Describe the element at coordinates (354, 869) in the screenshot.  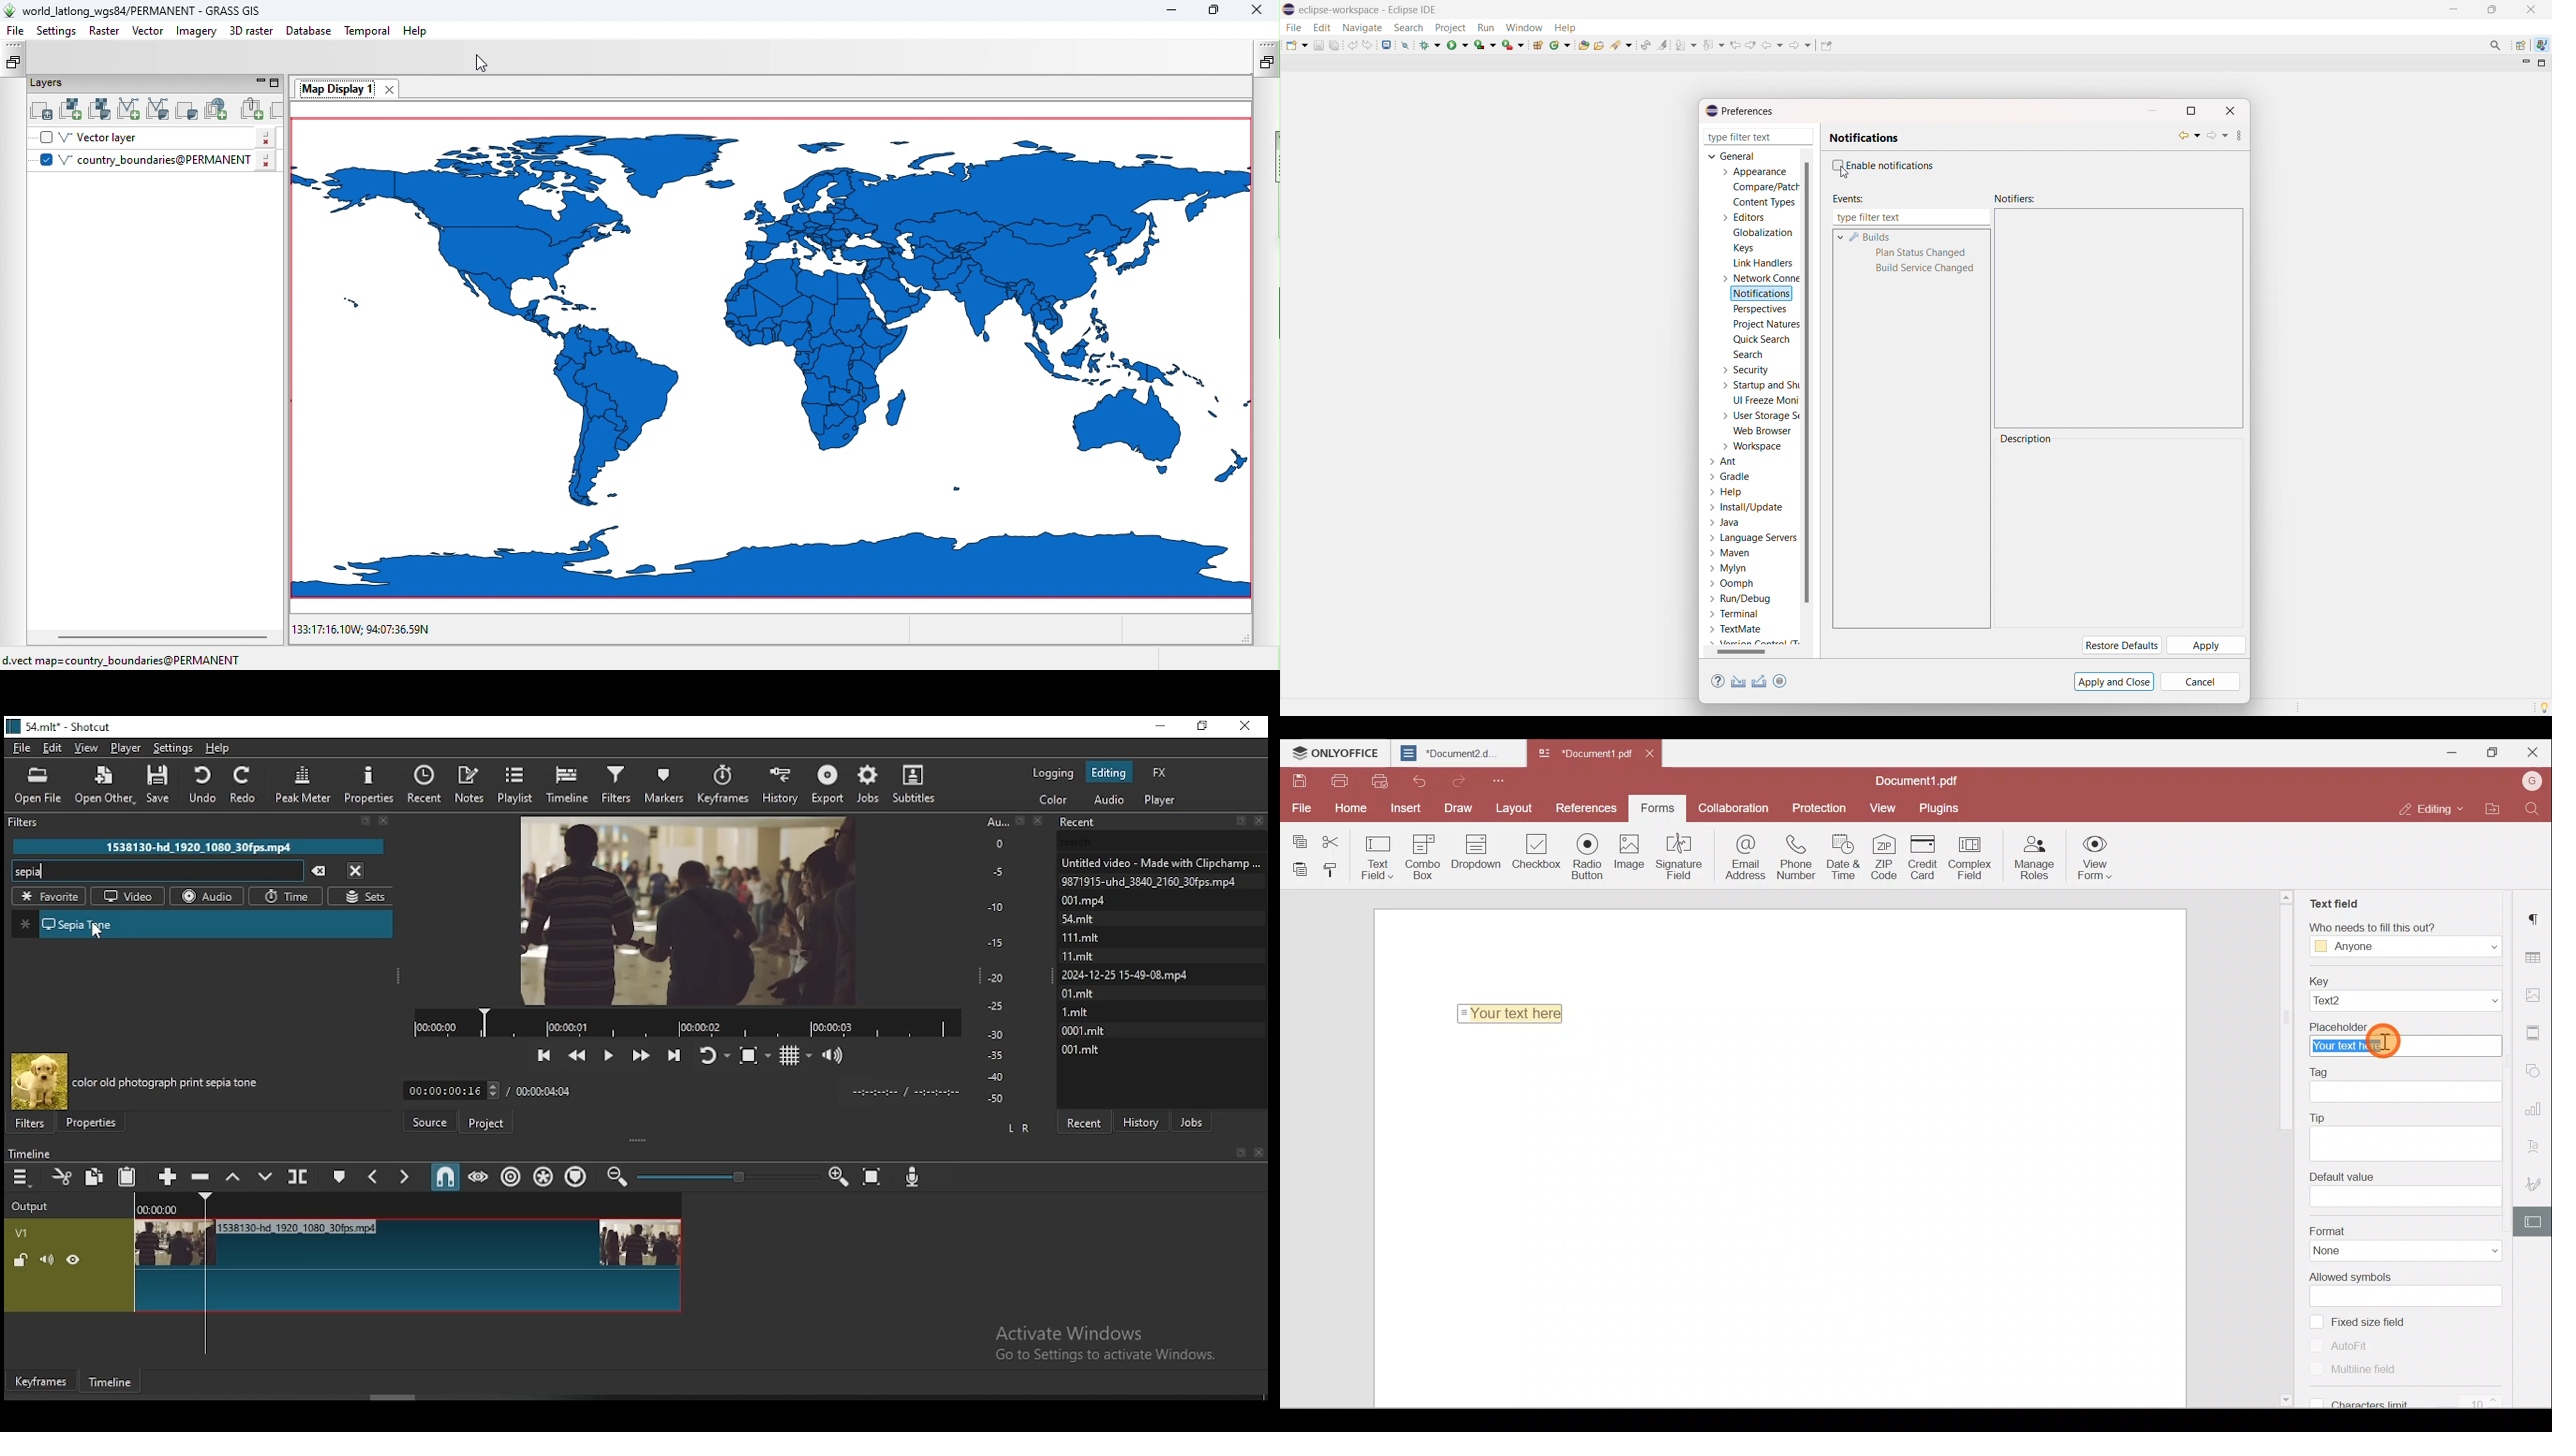
I see `close menu` at that location.